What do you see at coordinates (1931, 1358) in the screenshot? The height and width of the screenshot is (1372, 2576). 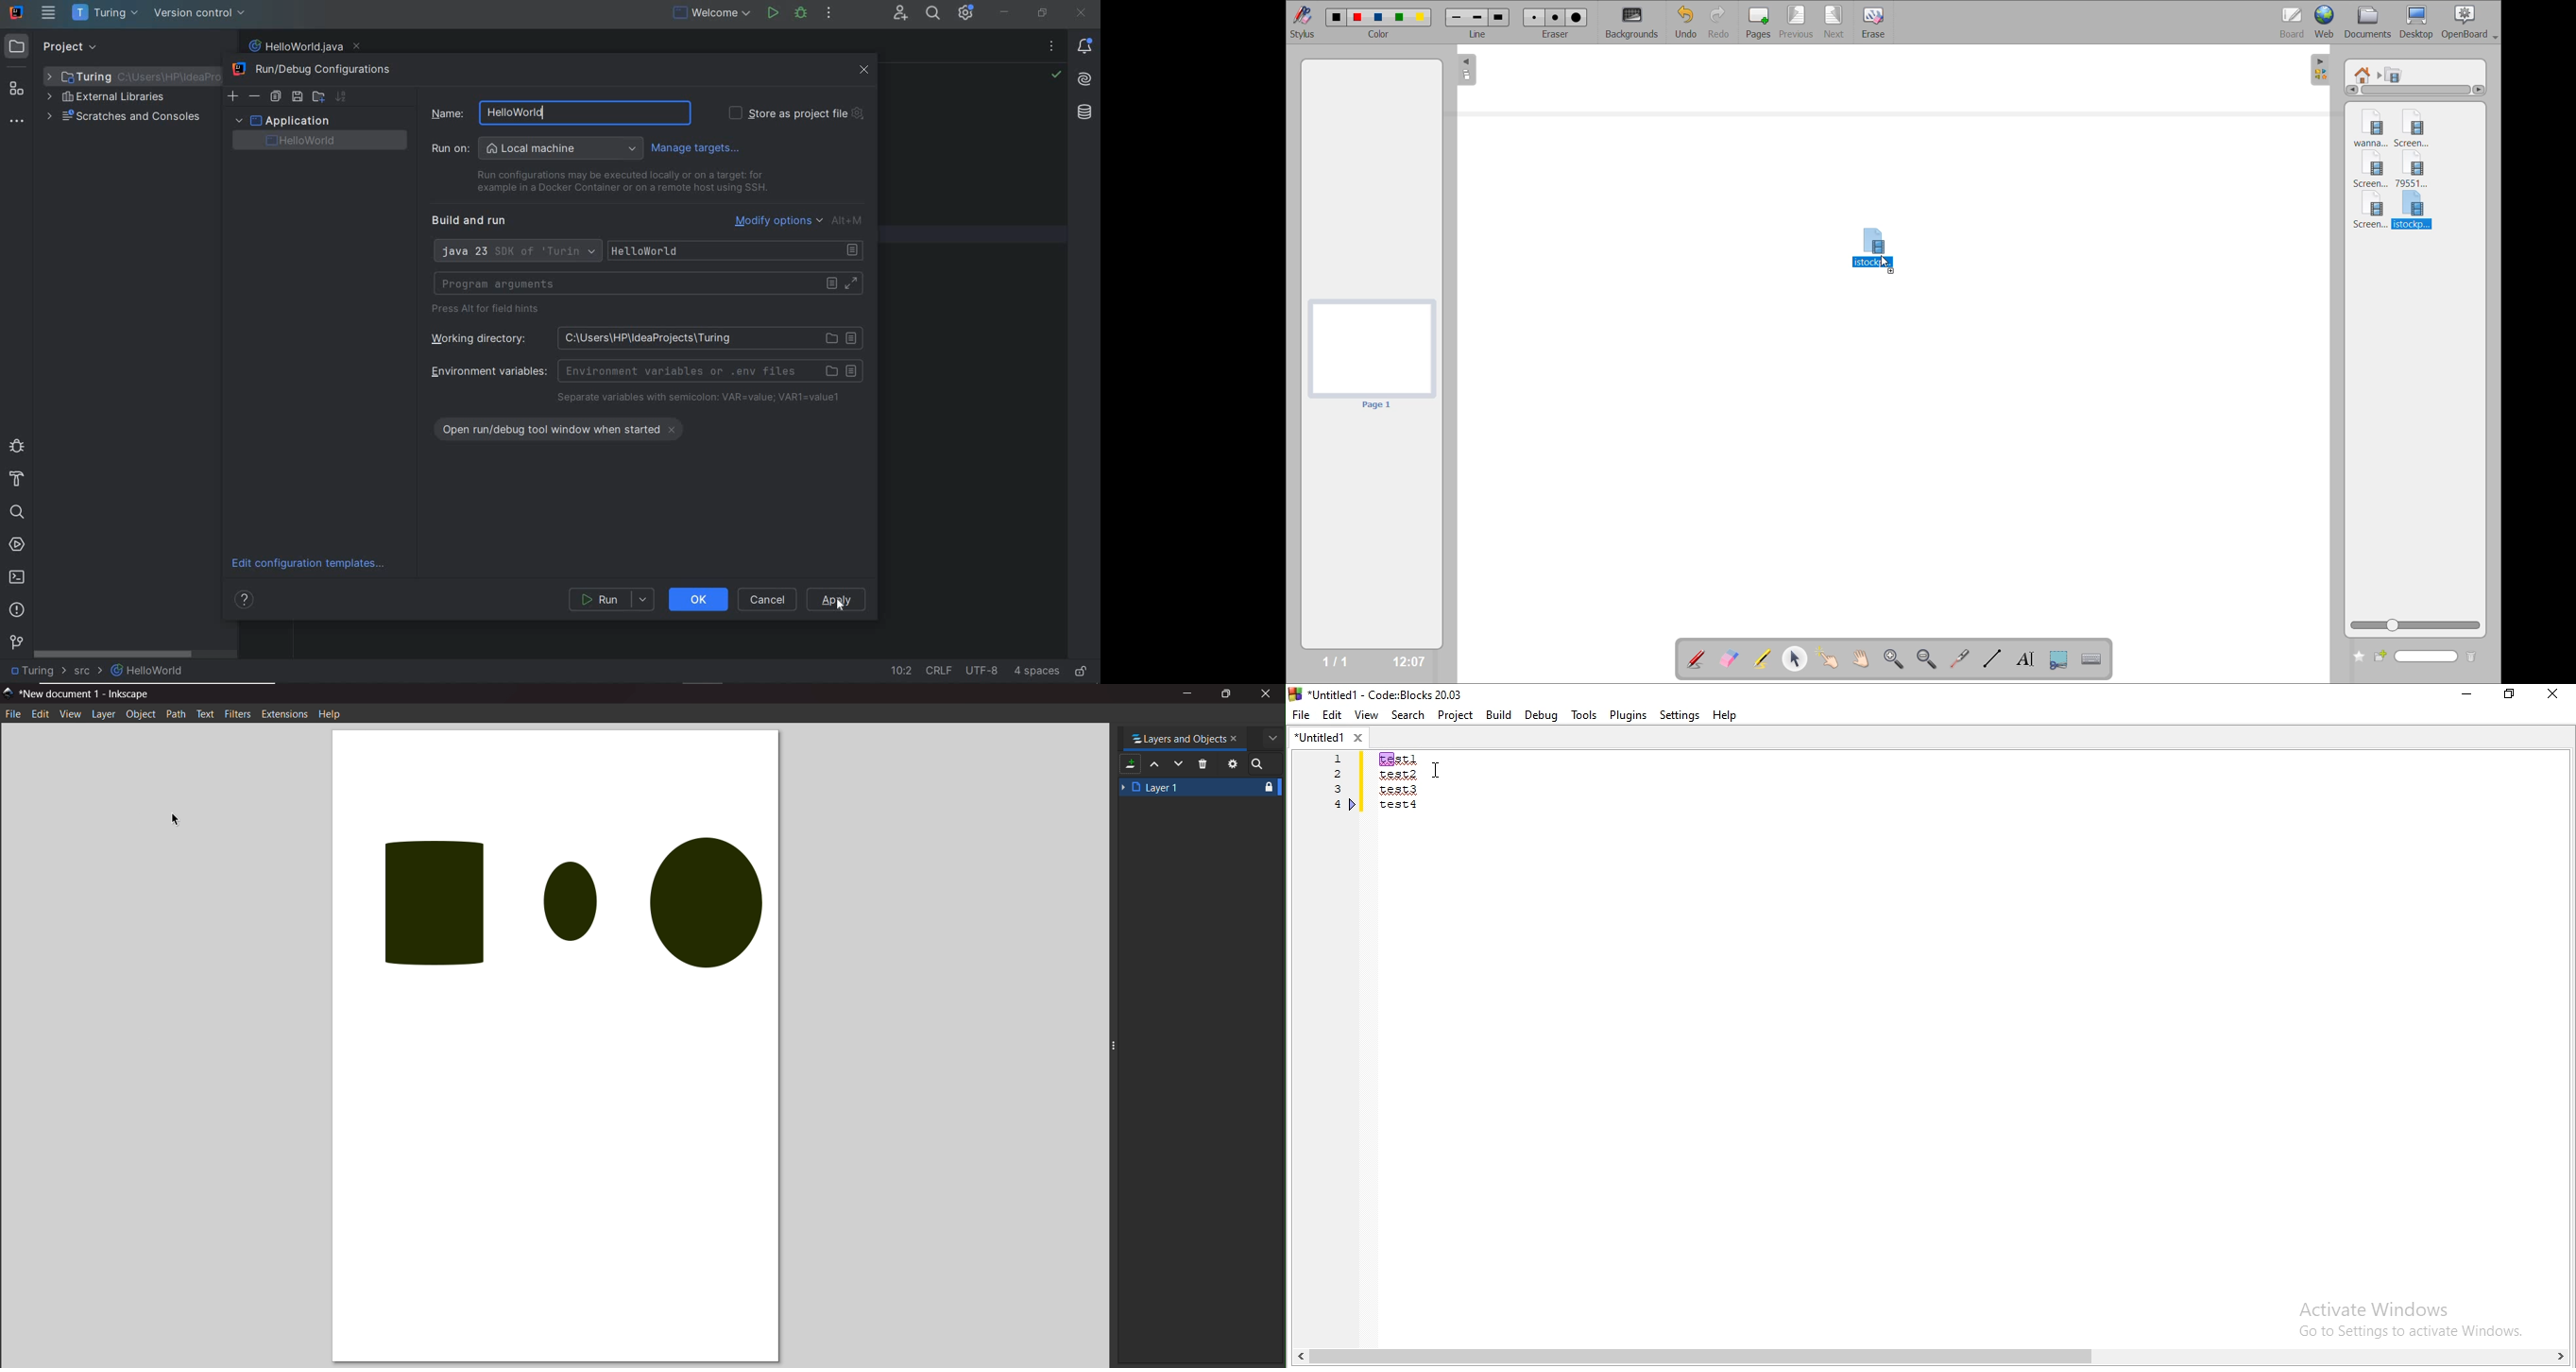 I see `scroll bar` at bounding box center [1931, 1358].